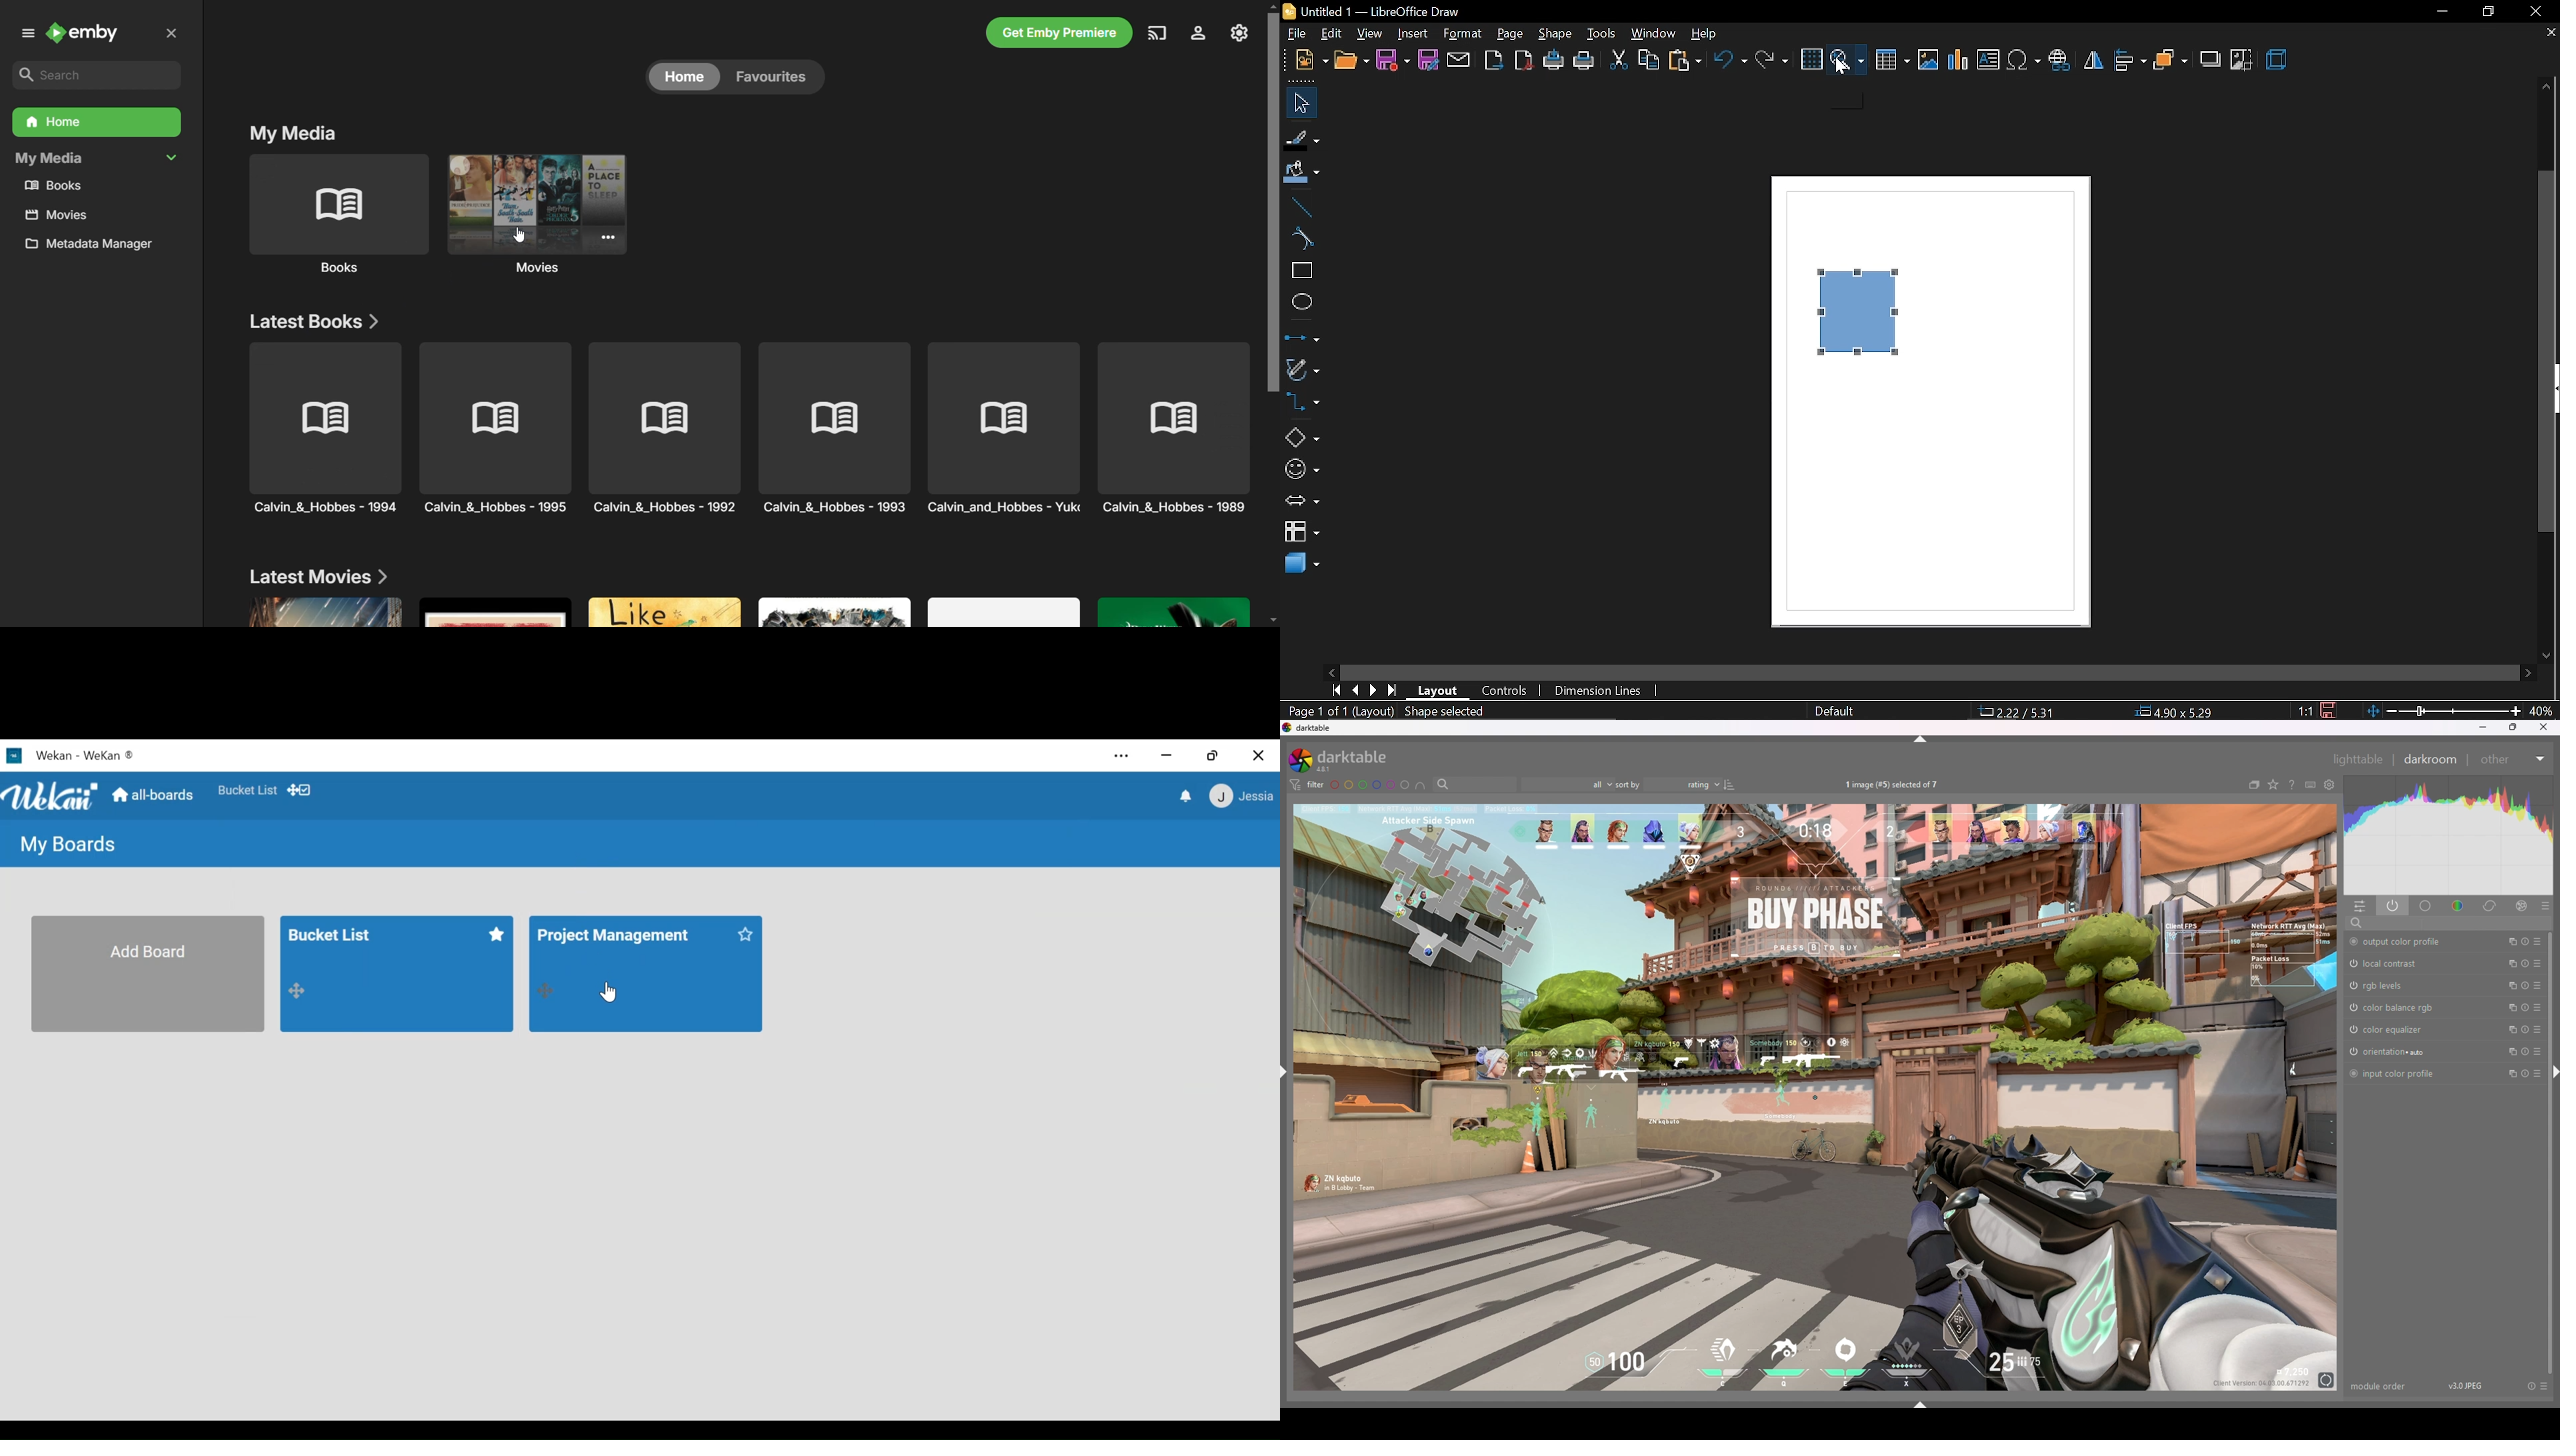 This screenshot has height=1456, width=2576. I want to click on Search, so click(97, 76).